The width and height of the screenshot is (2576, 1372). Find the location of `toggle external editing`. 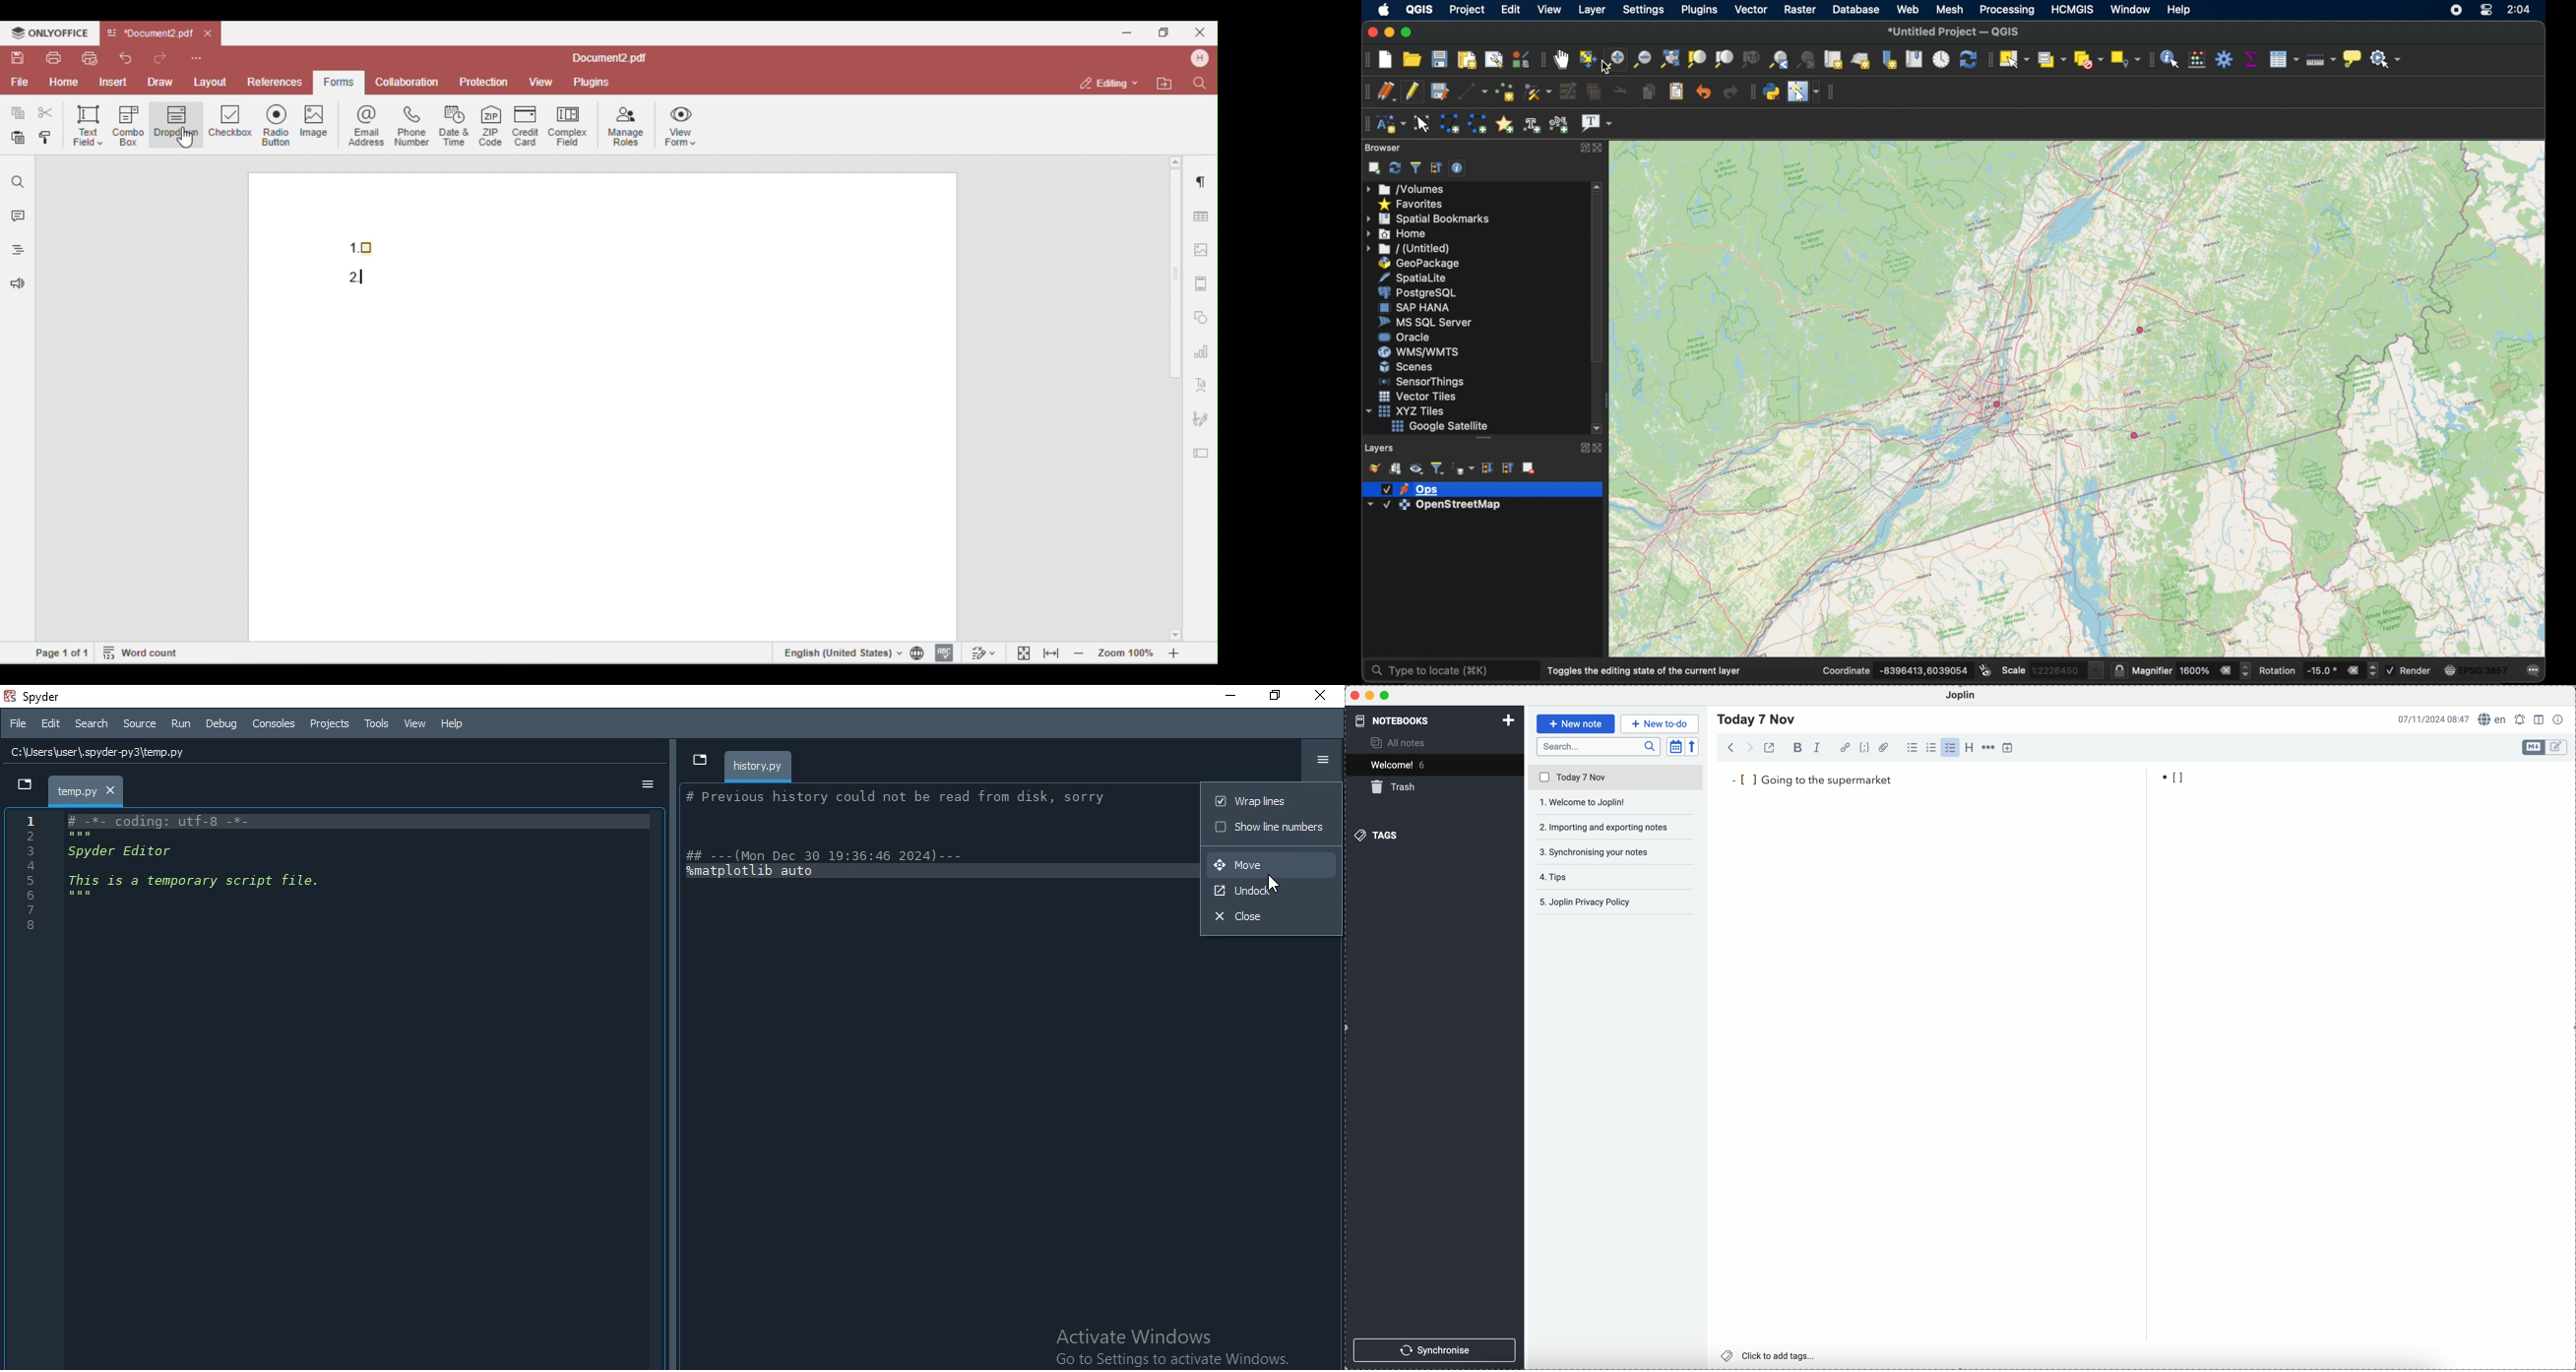

toggle external editing is located at coordinates (1769, 747).